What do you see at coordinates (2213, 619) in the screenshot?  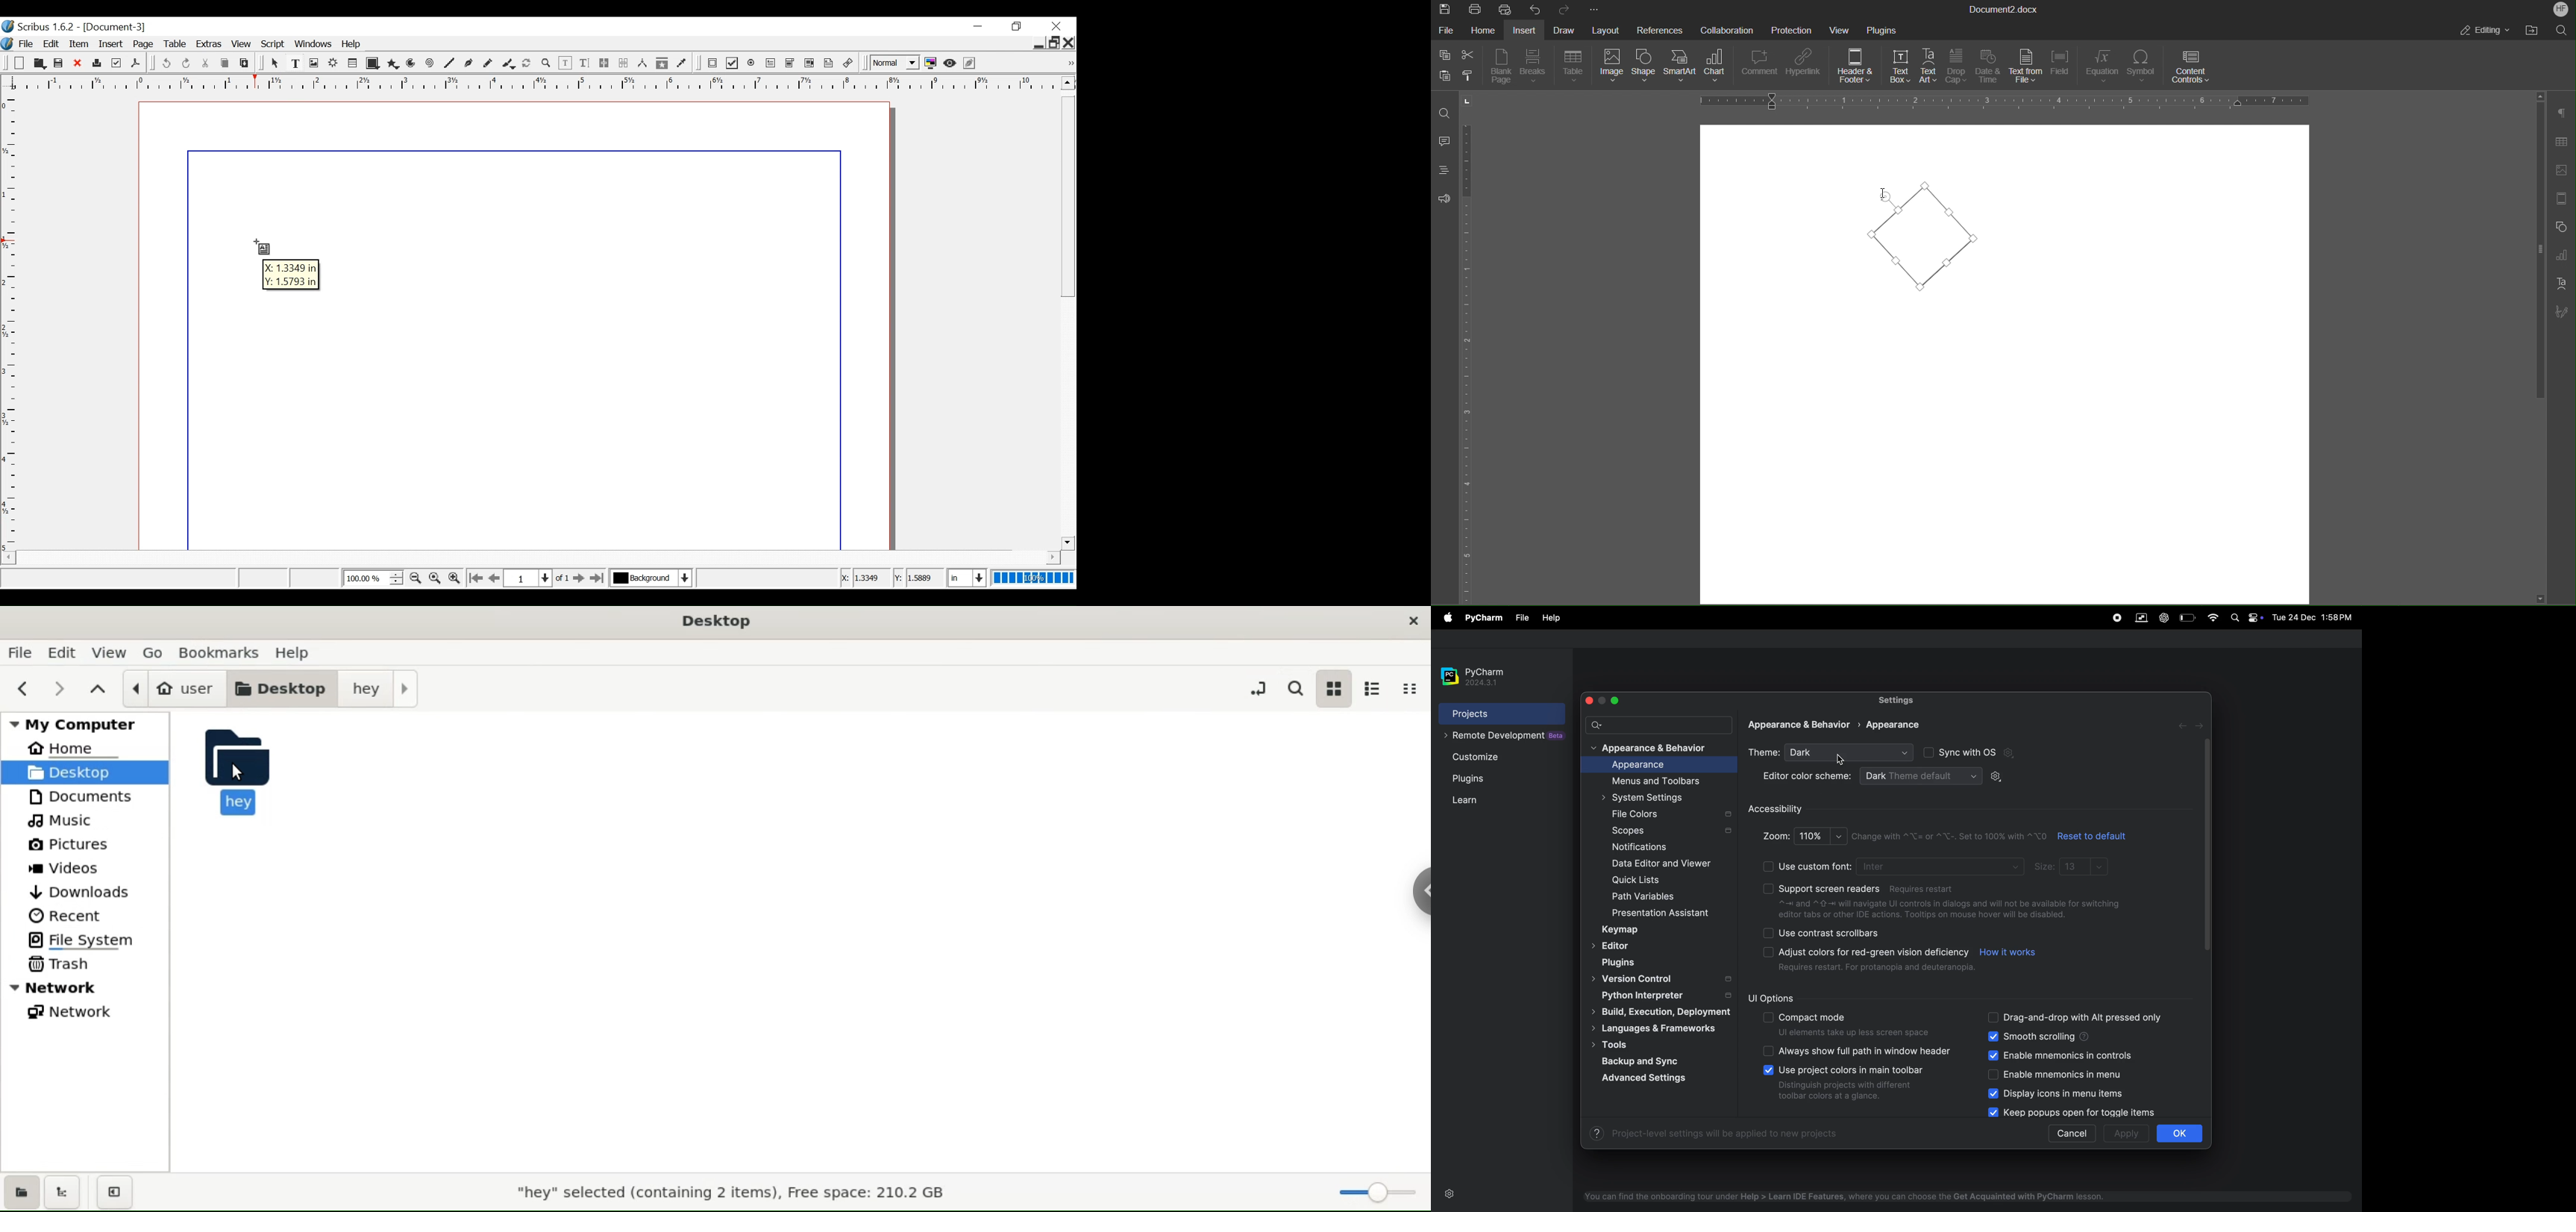 I see `wifi` at bounding box center [2213, 619].